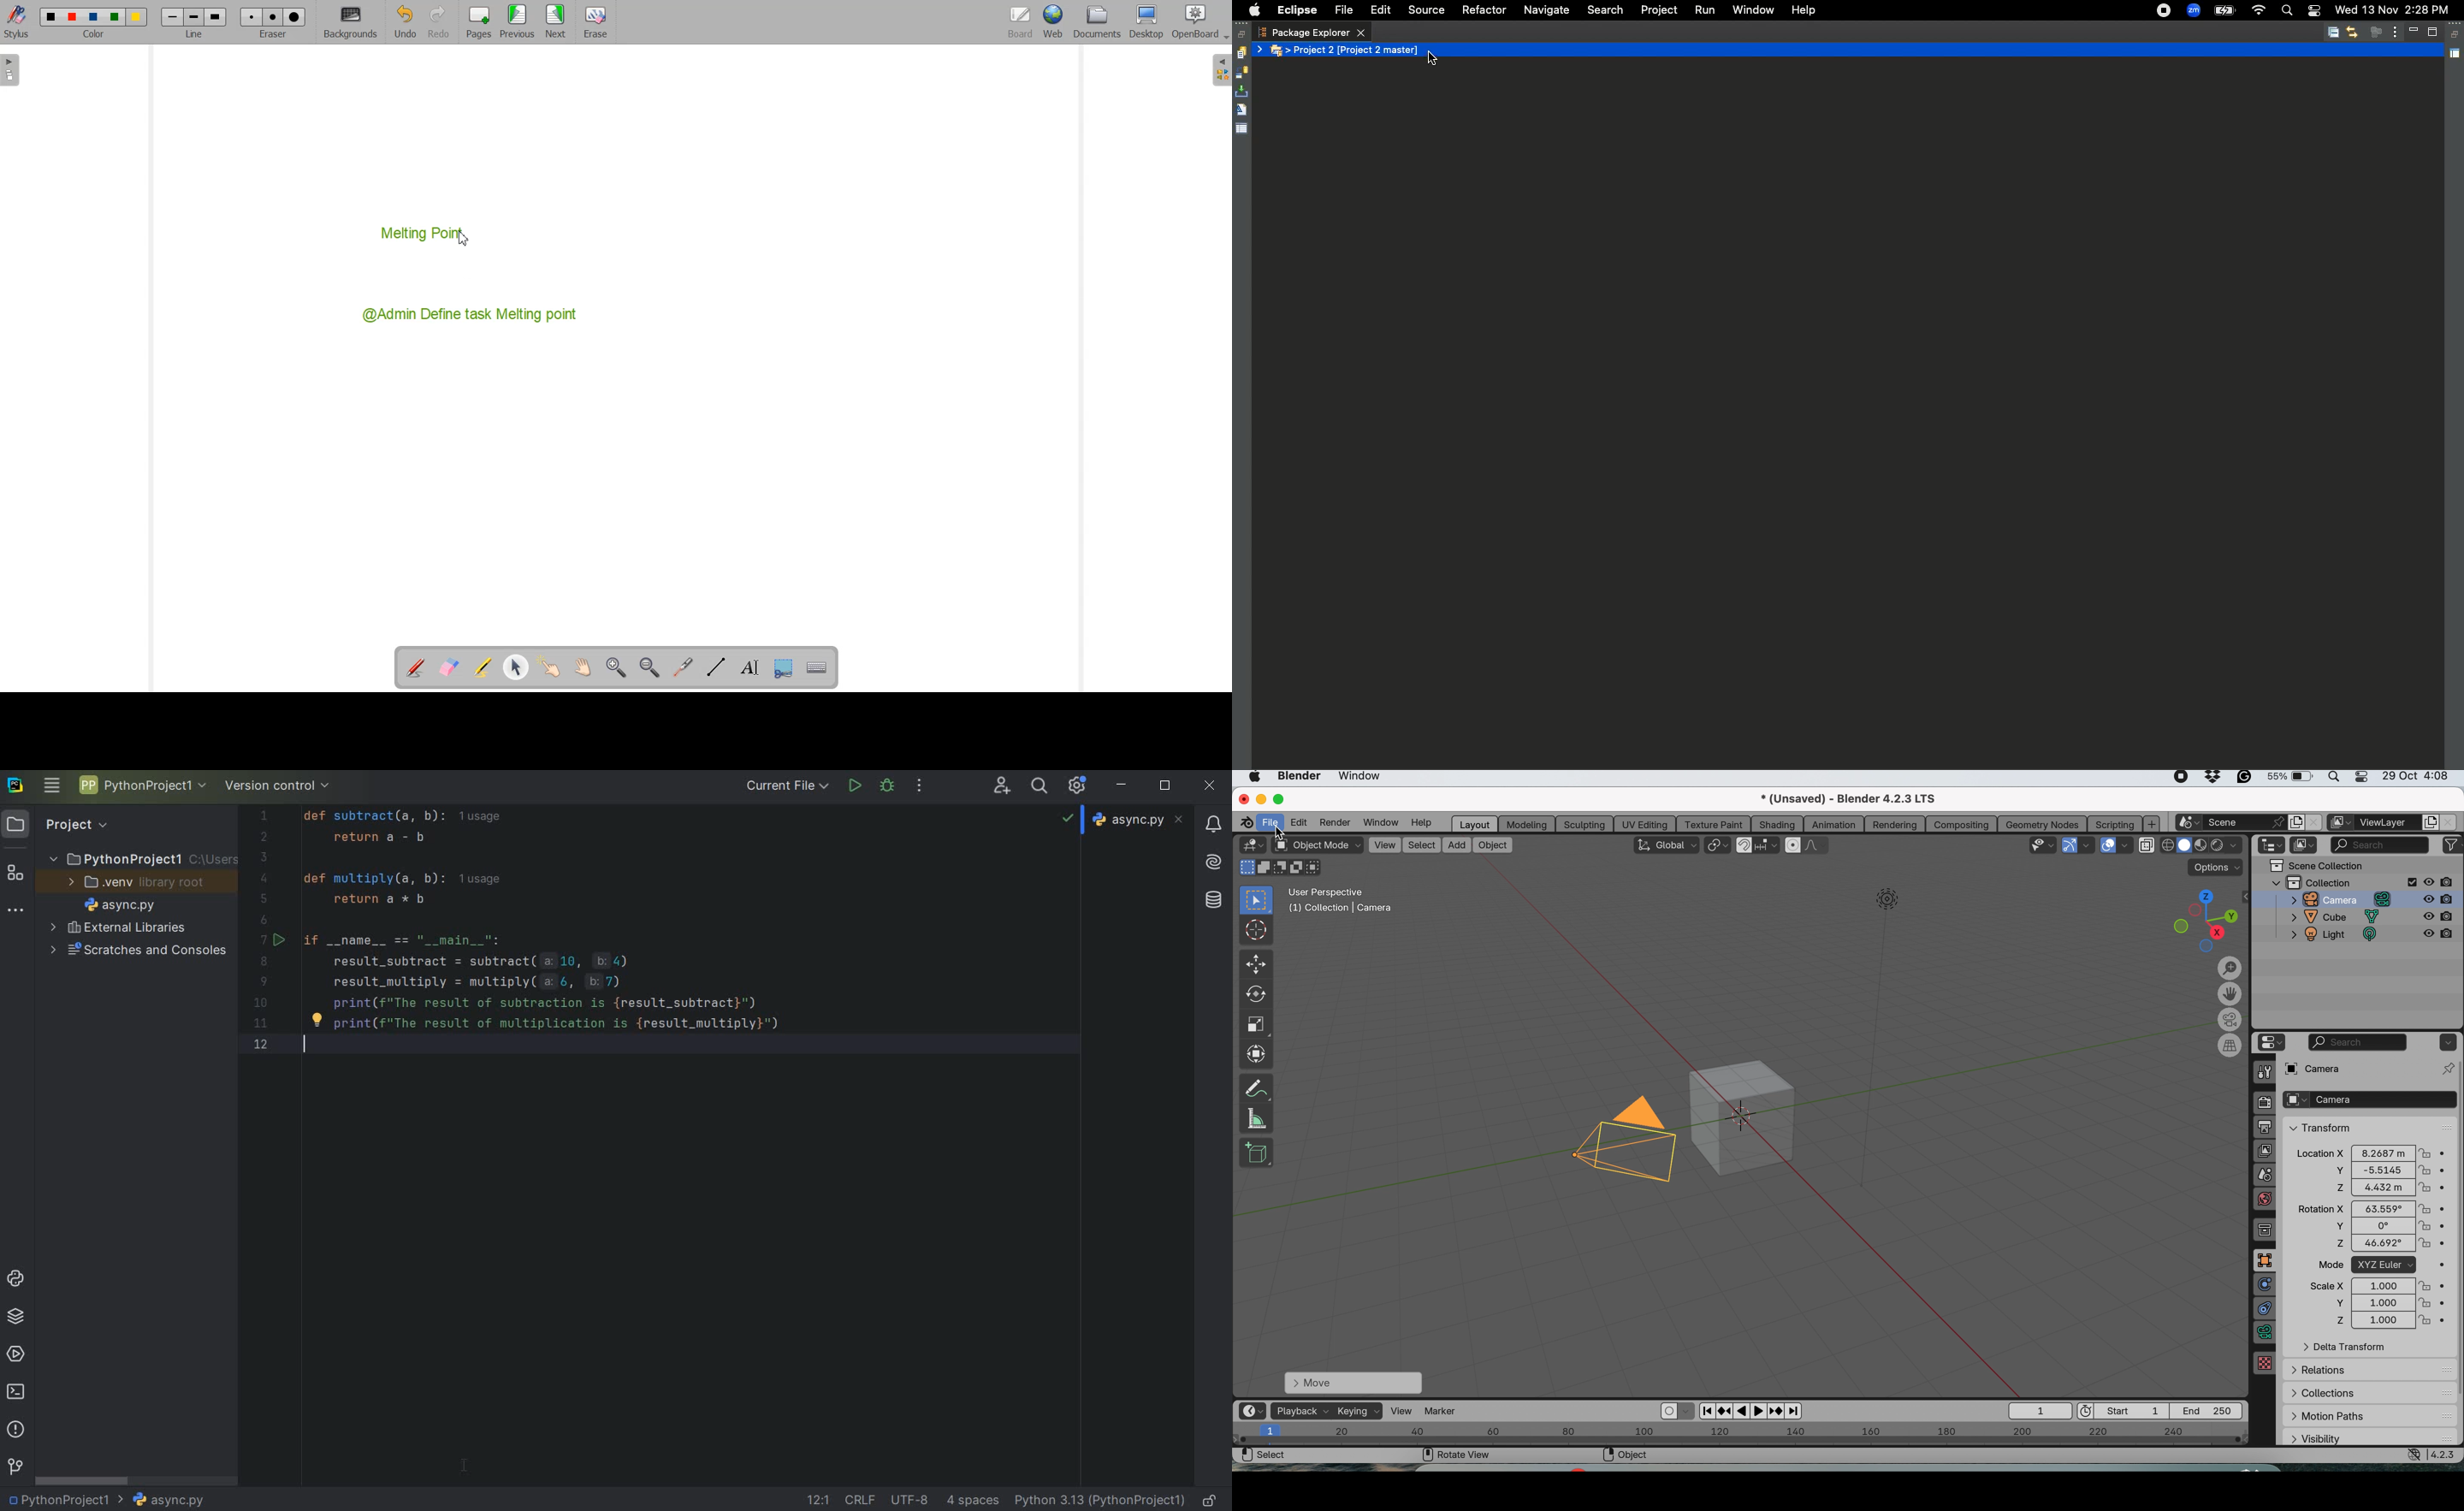 This screenshot has width=2464, height=1512. Describe the element at coordinates (1256, 1053) in the screenshot. I see `transform` at that location.